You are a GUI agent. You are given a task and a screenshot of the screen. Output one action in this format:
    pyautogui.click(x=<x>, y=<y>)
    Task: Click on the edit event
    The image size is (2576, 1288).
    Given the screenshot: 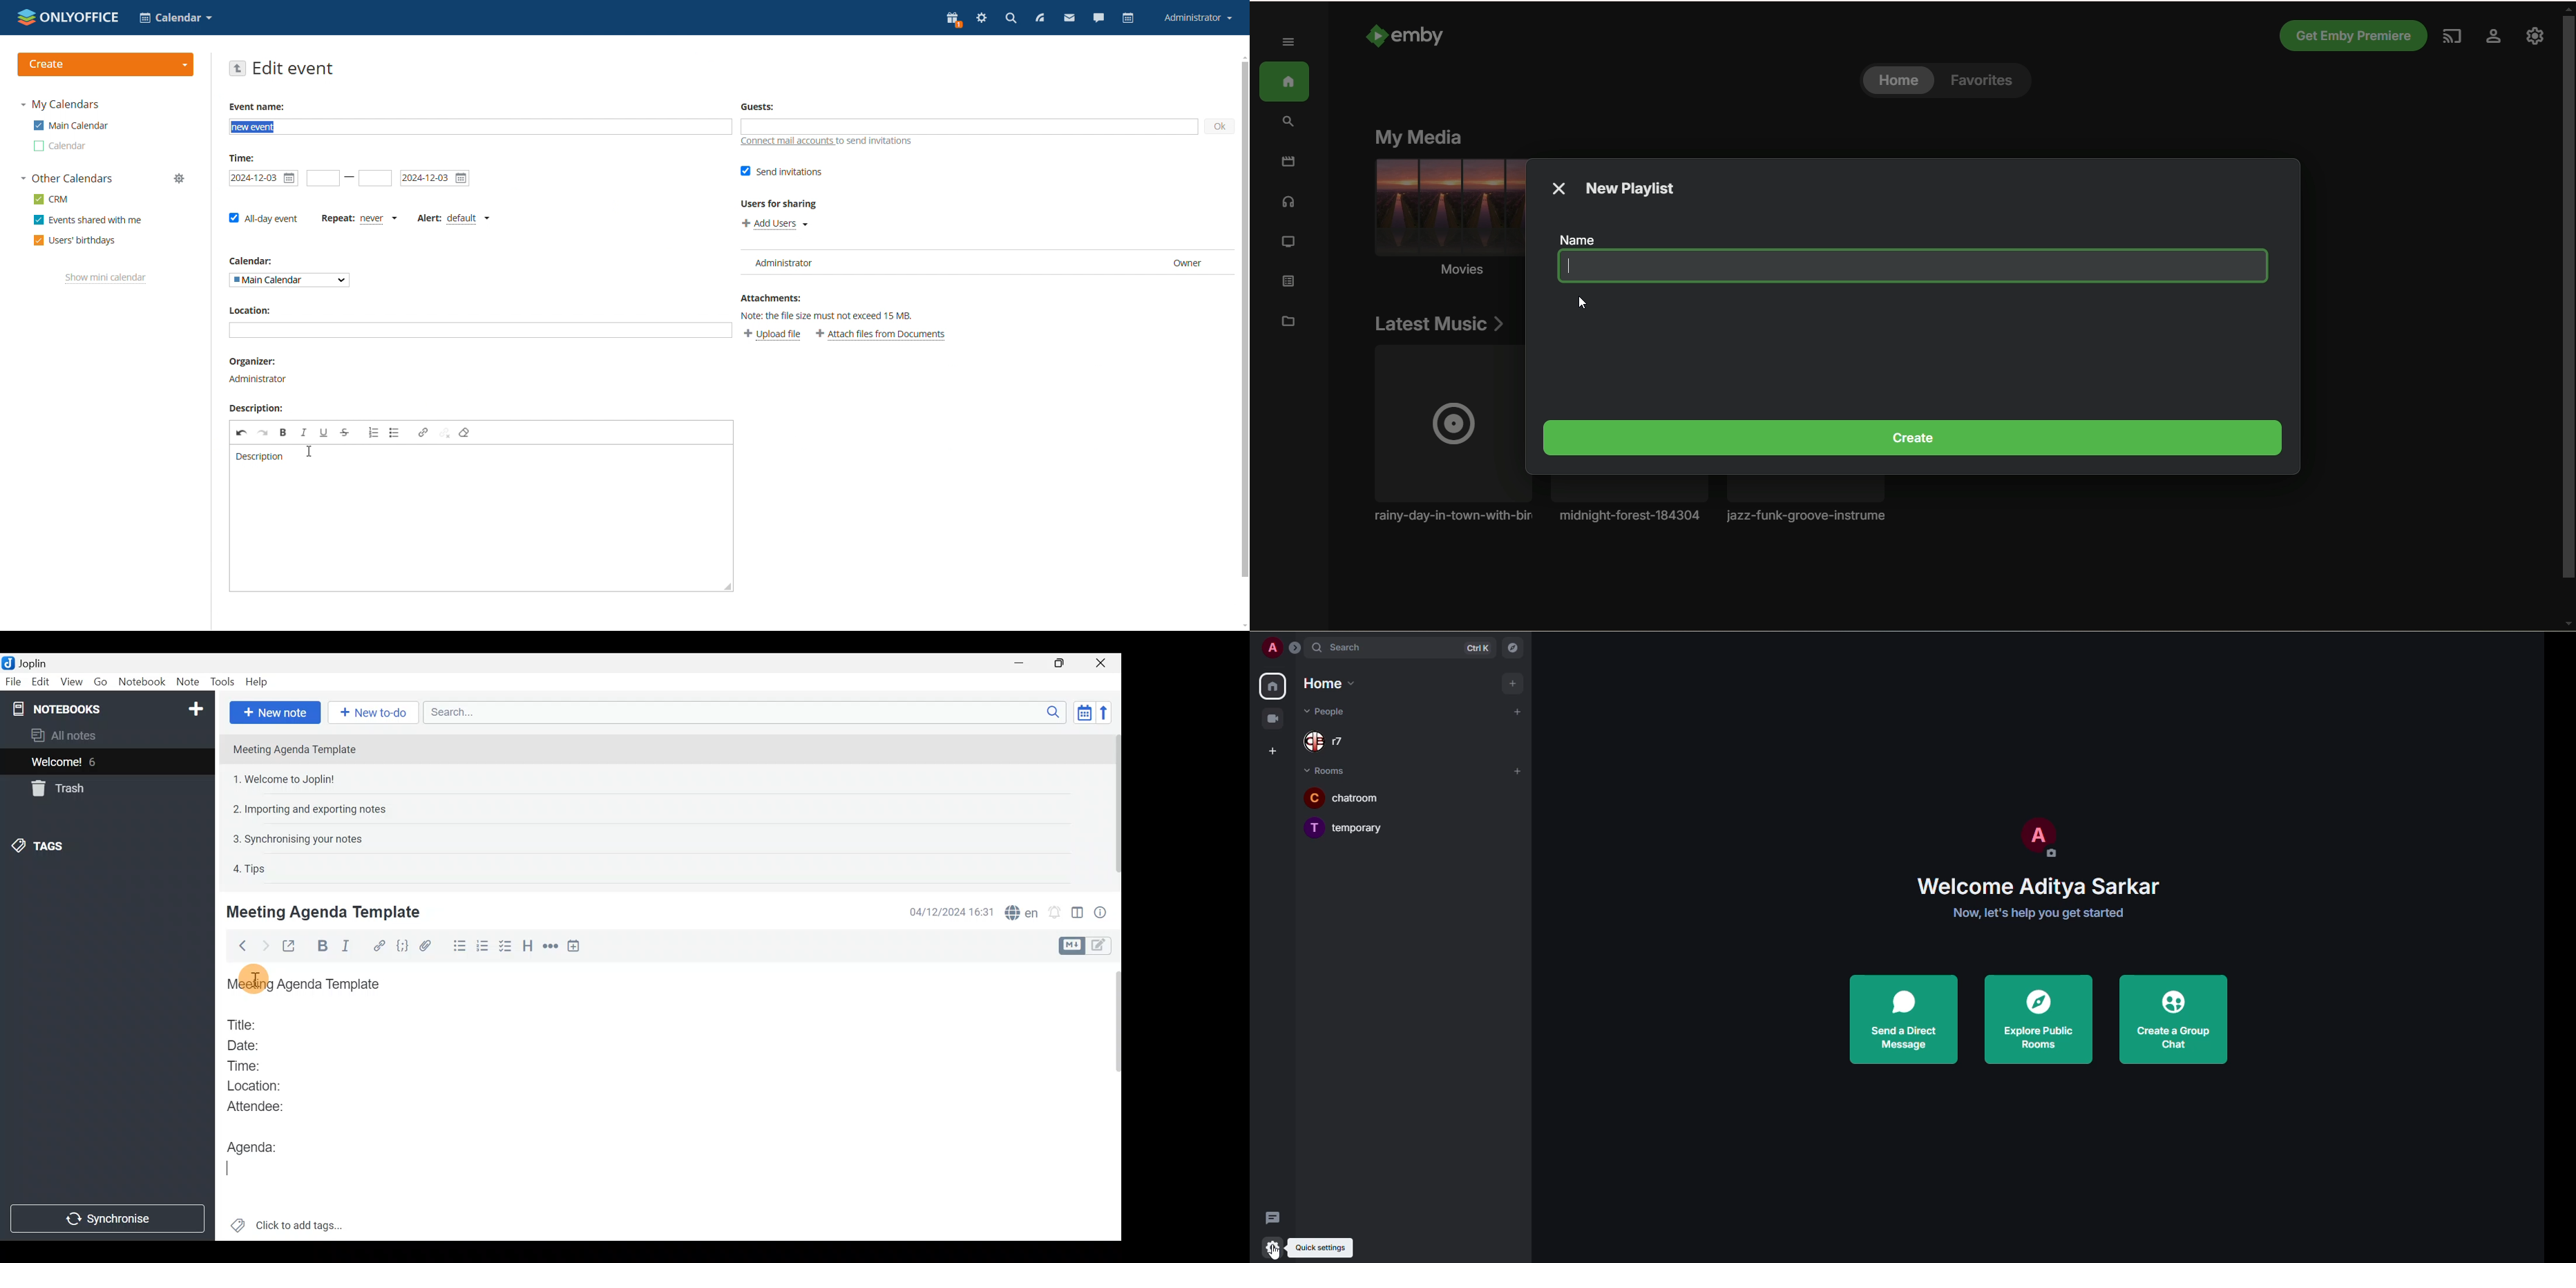 What is the action you would take?
    pyautogui.click(x=294, y=68)
    